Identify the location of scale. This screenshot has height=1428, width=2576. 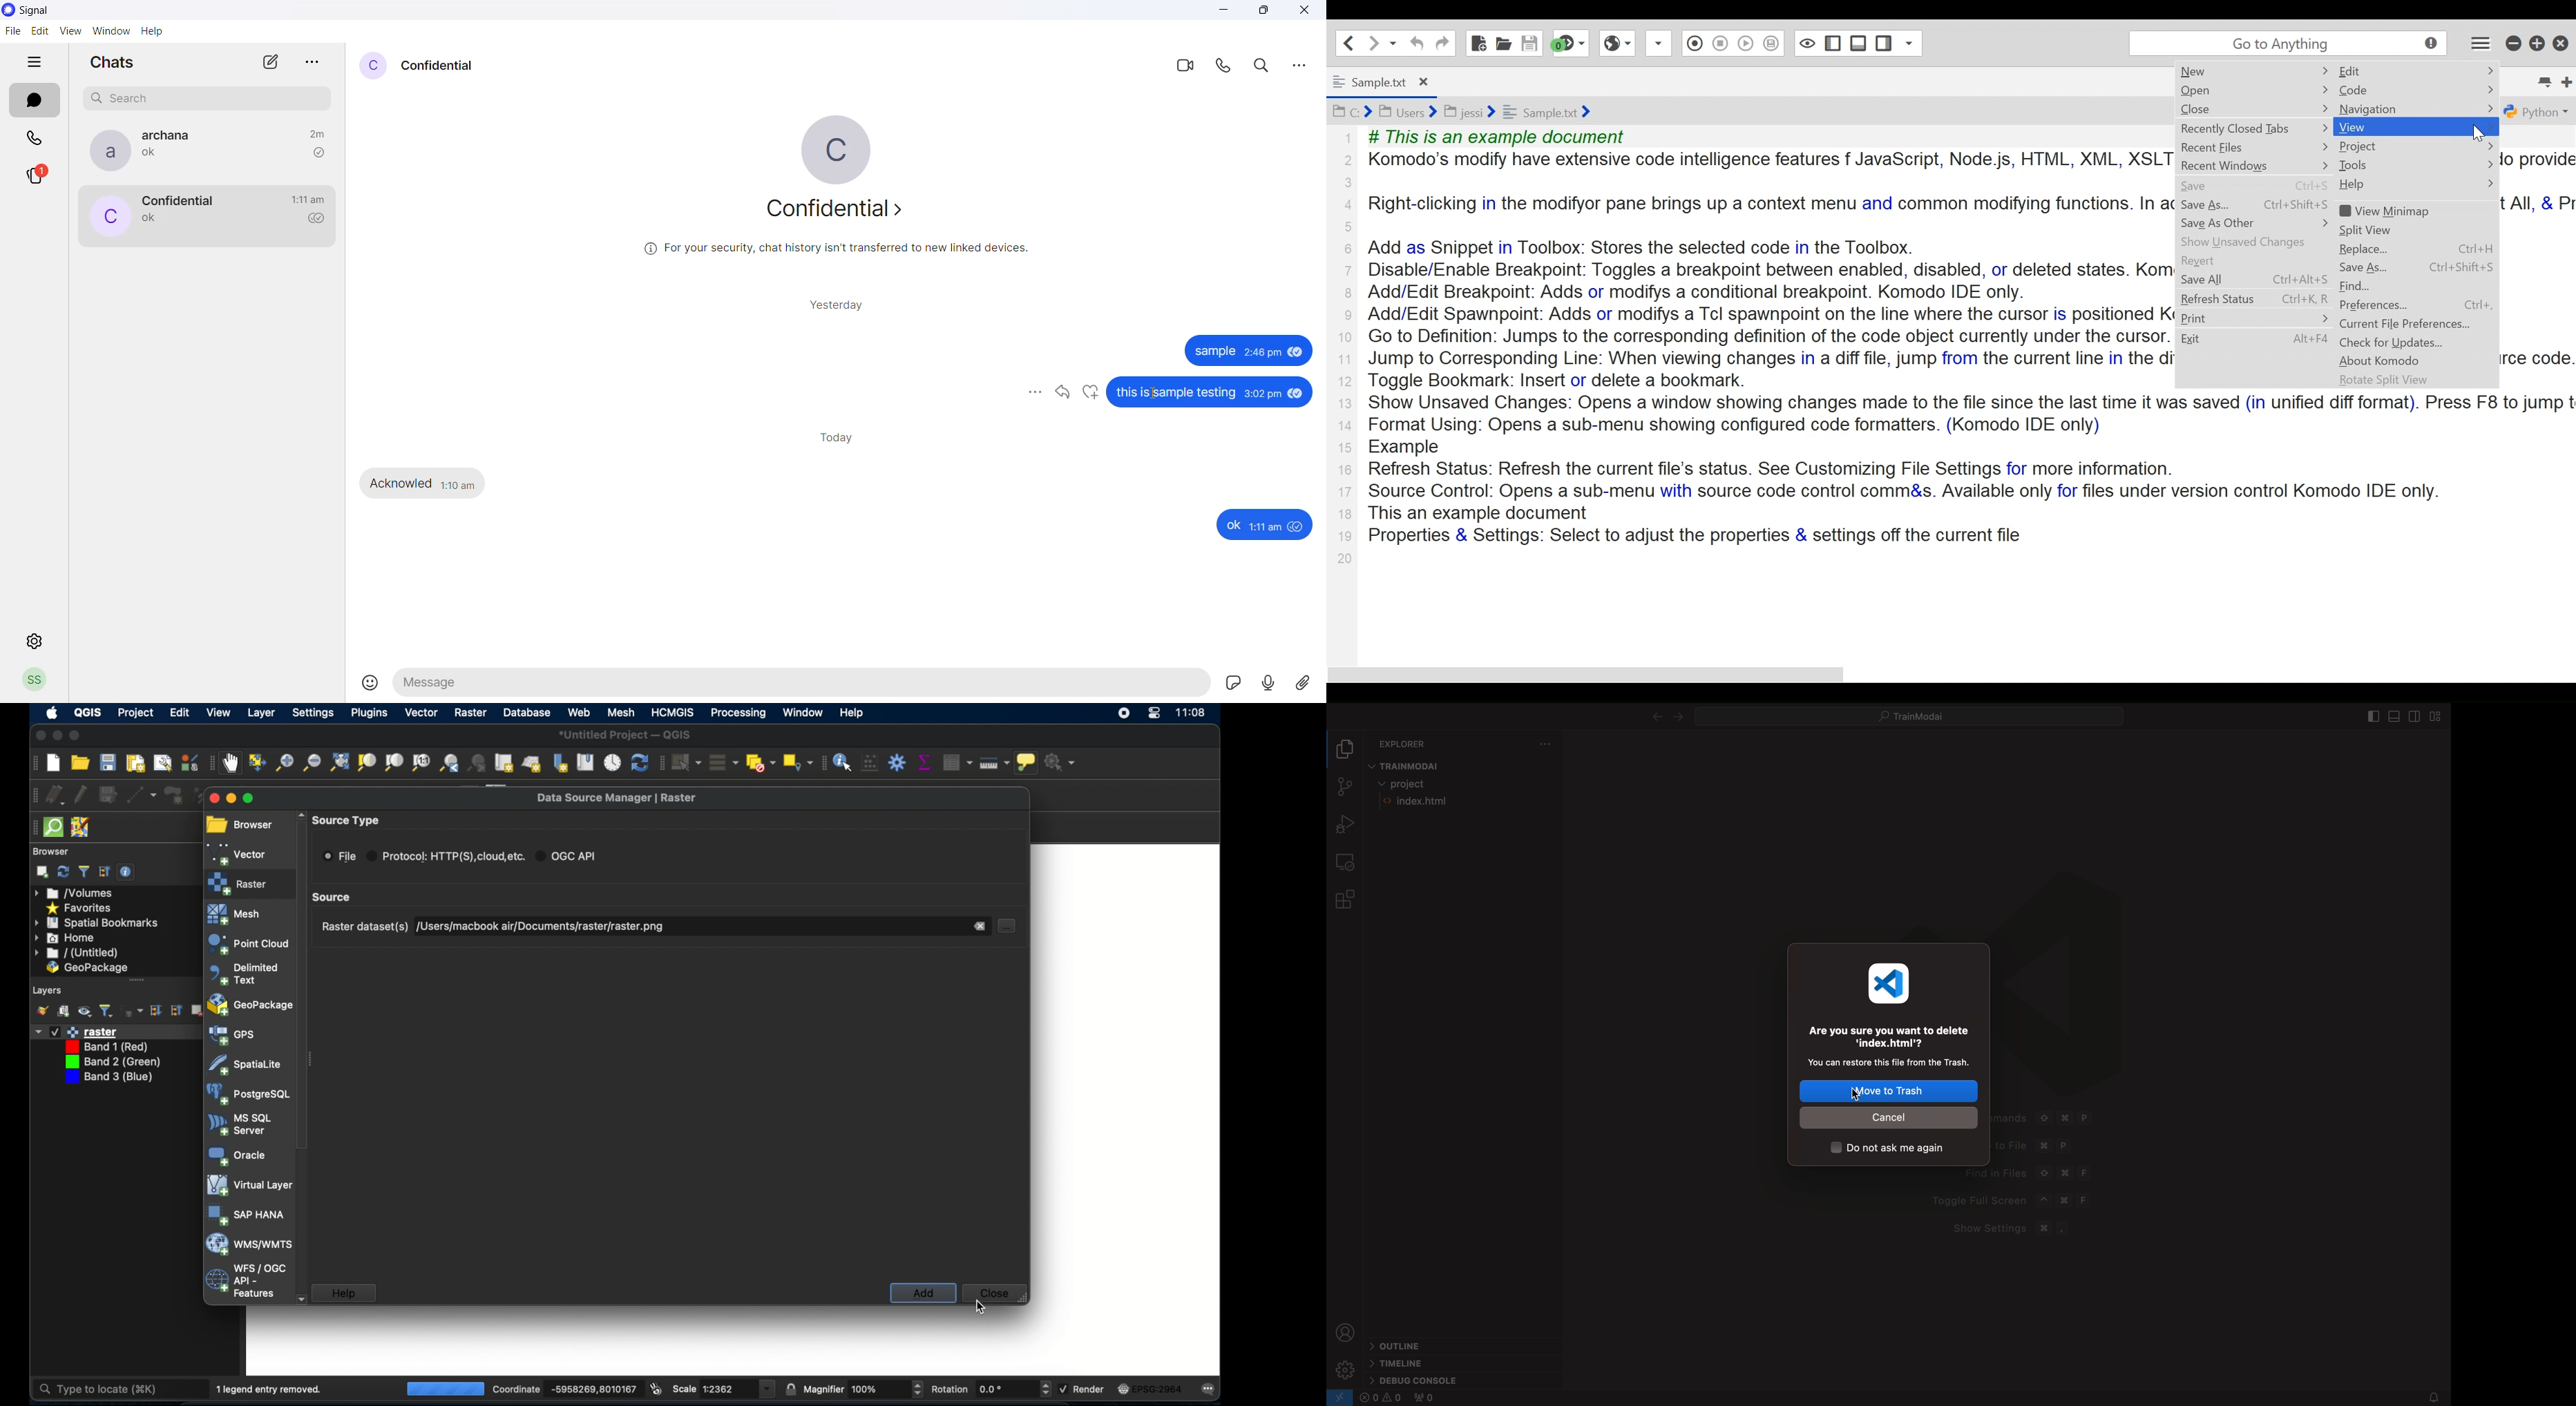
(725, 1390).